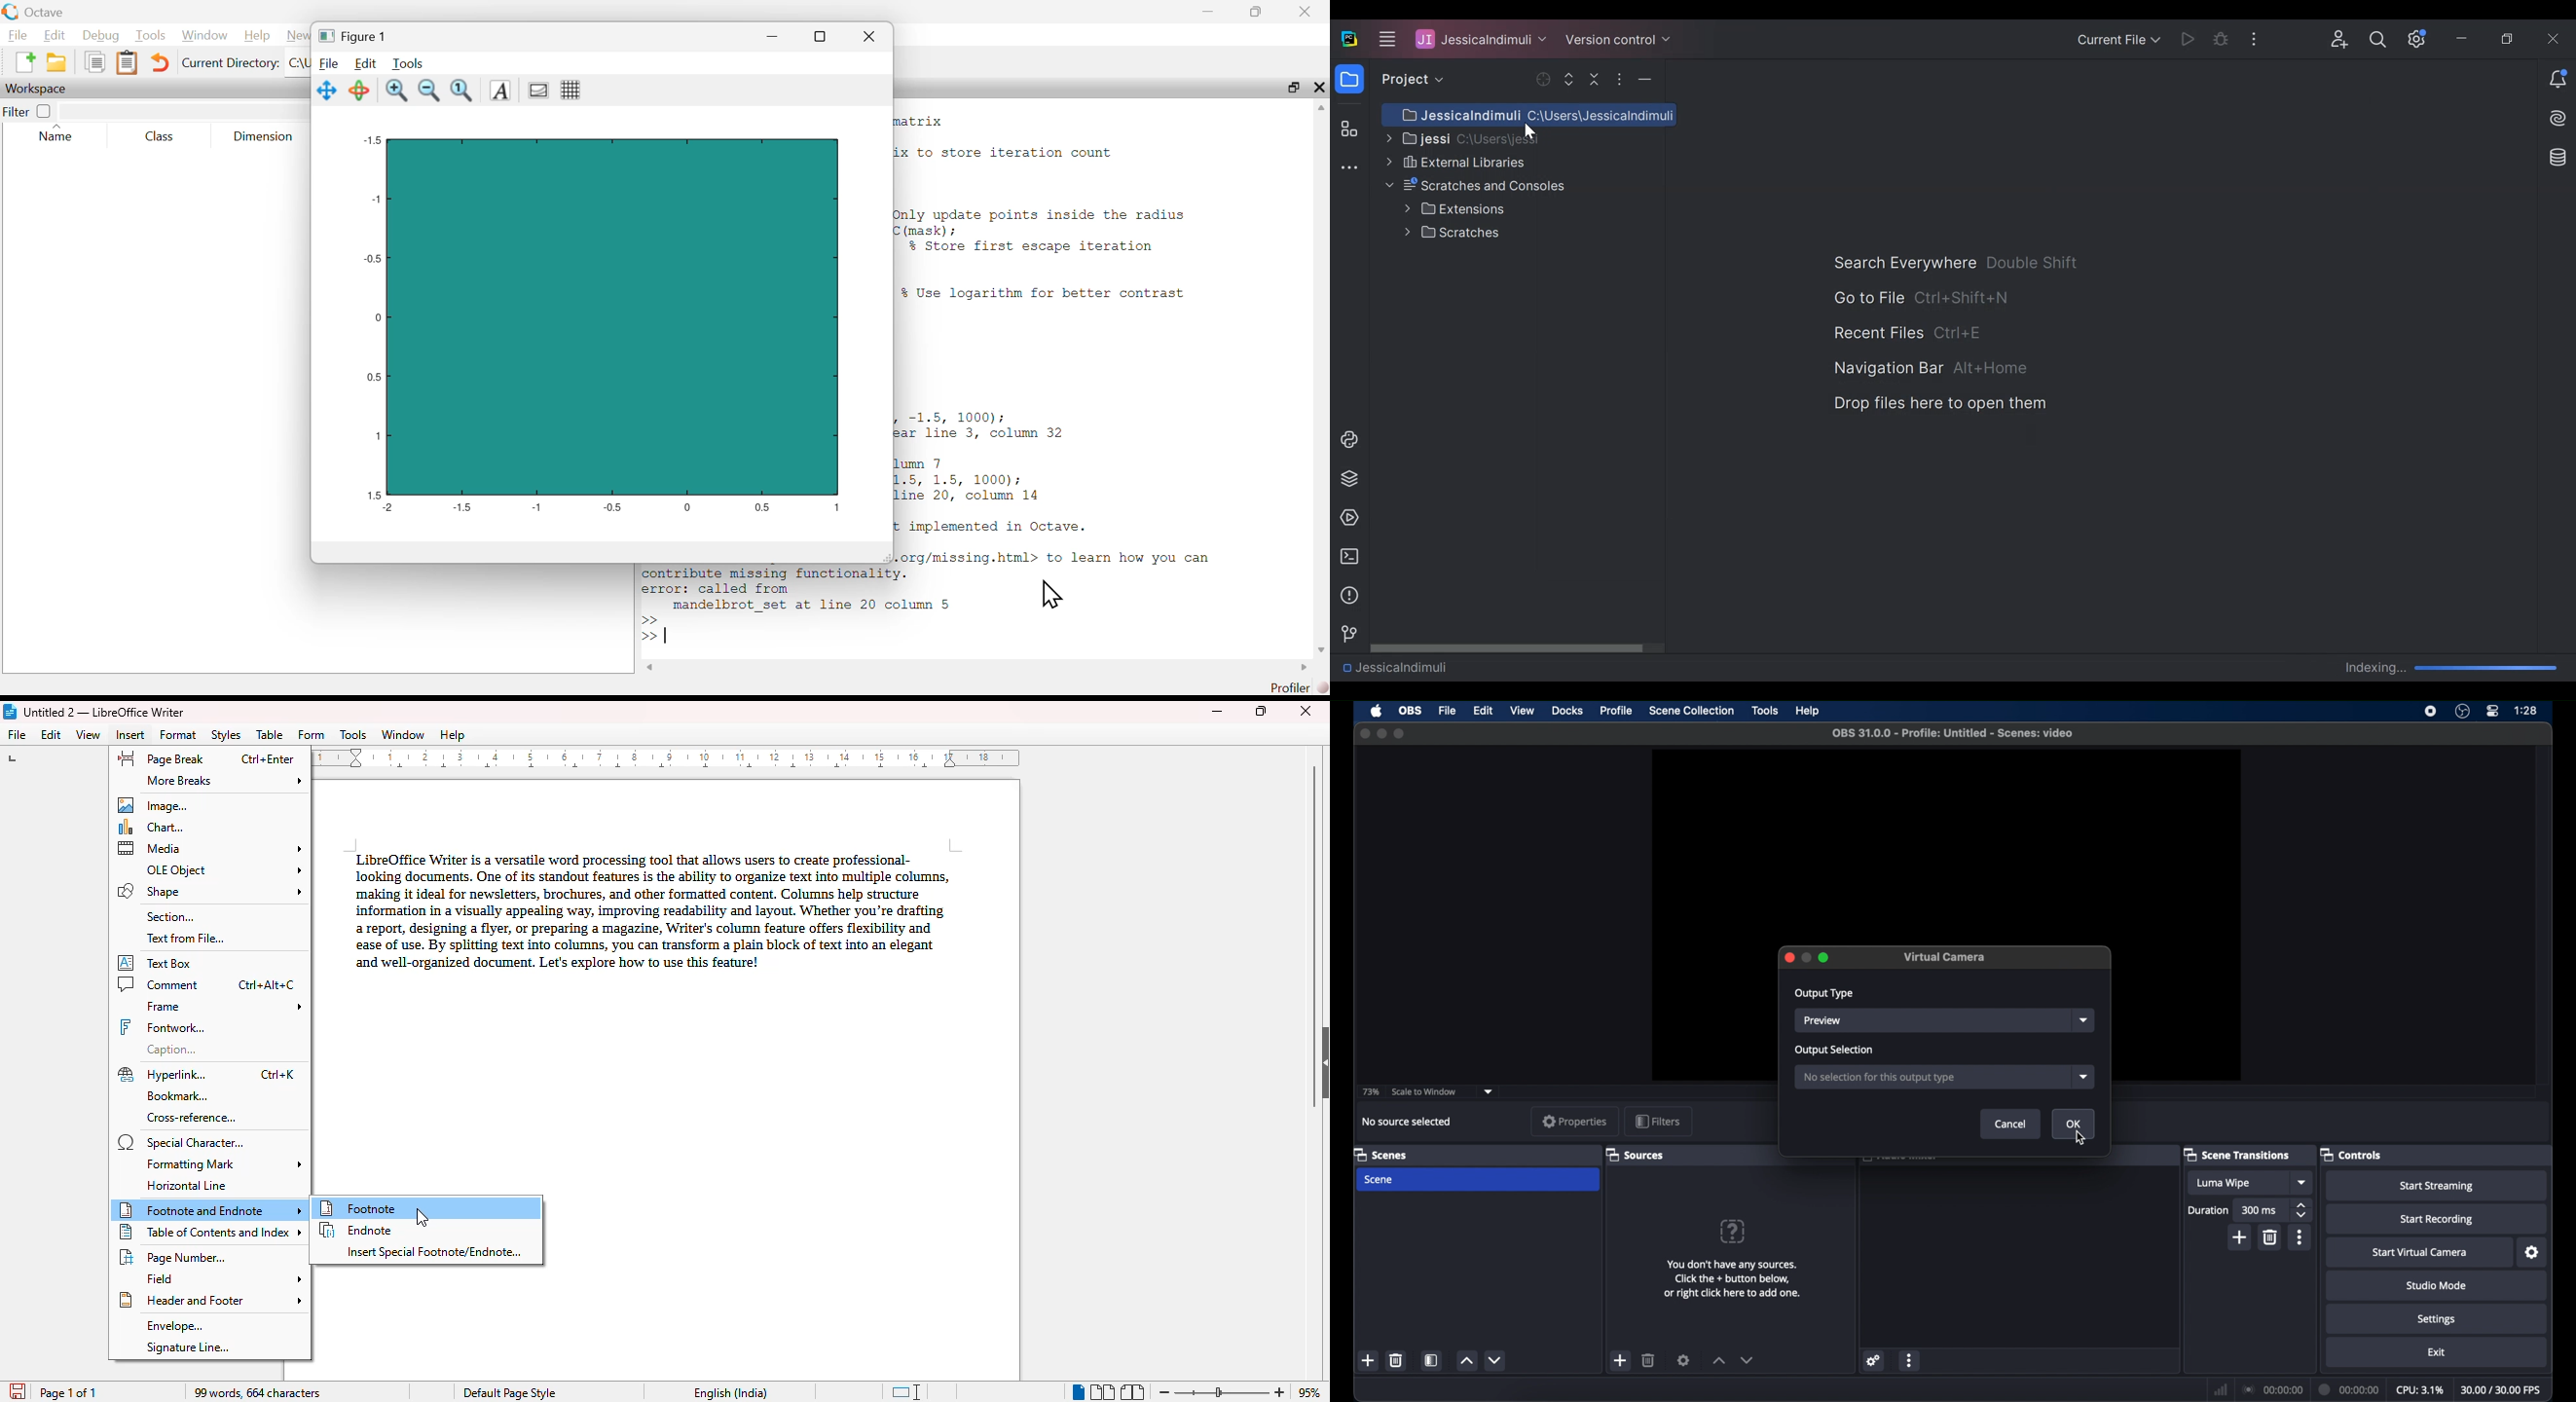 This screenshot has width=2576, height=1428. What do you see at coordinates (1424, 1092) in the screenshot?
I see `scale to window` at bounding box center [1424, 1092].